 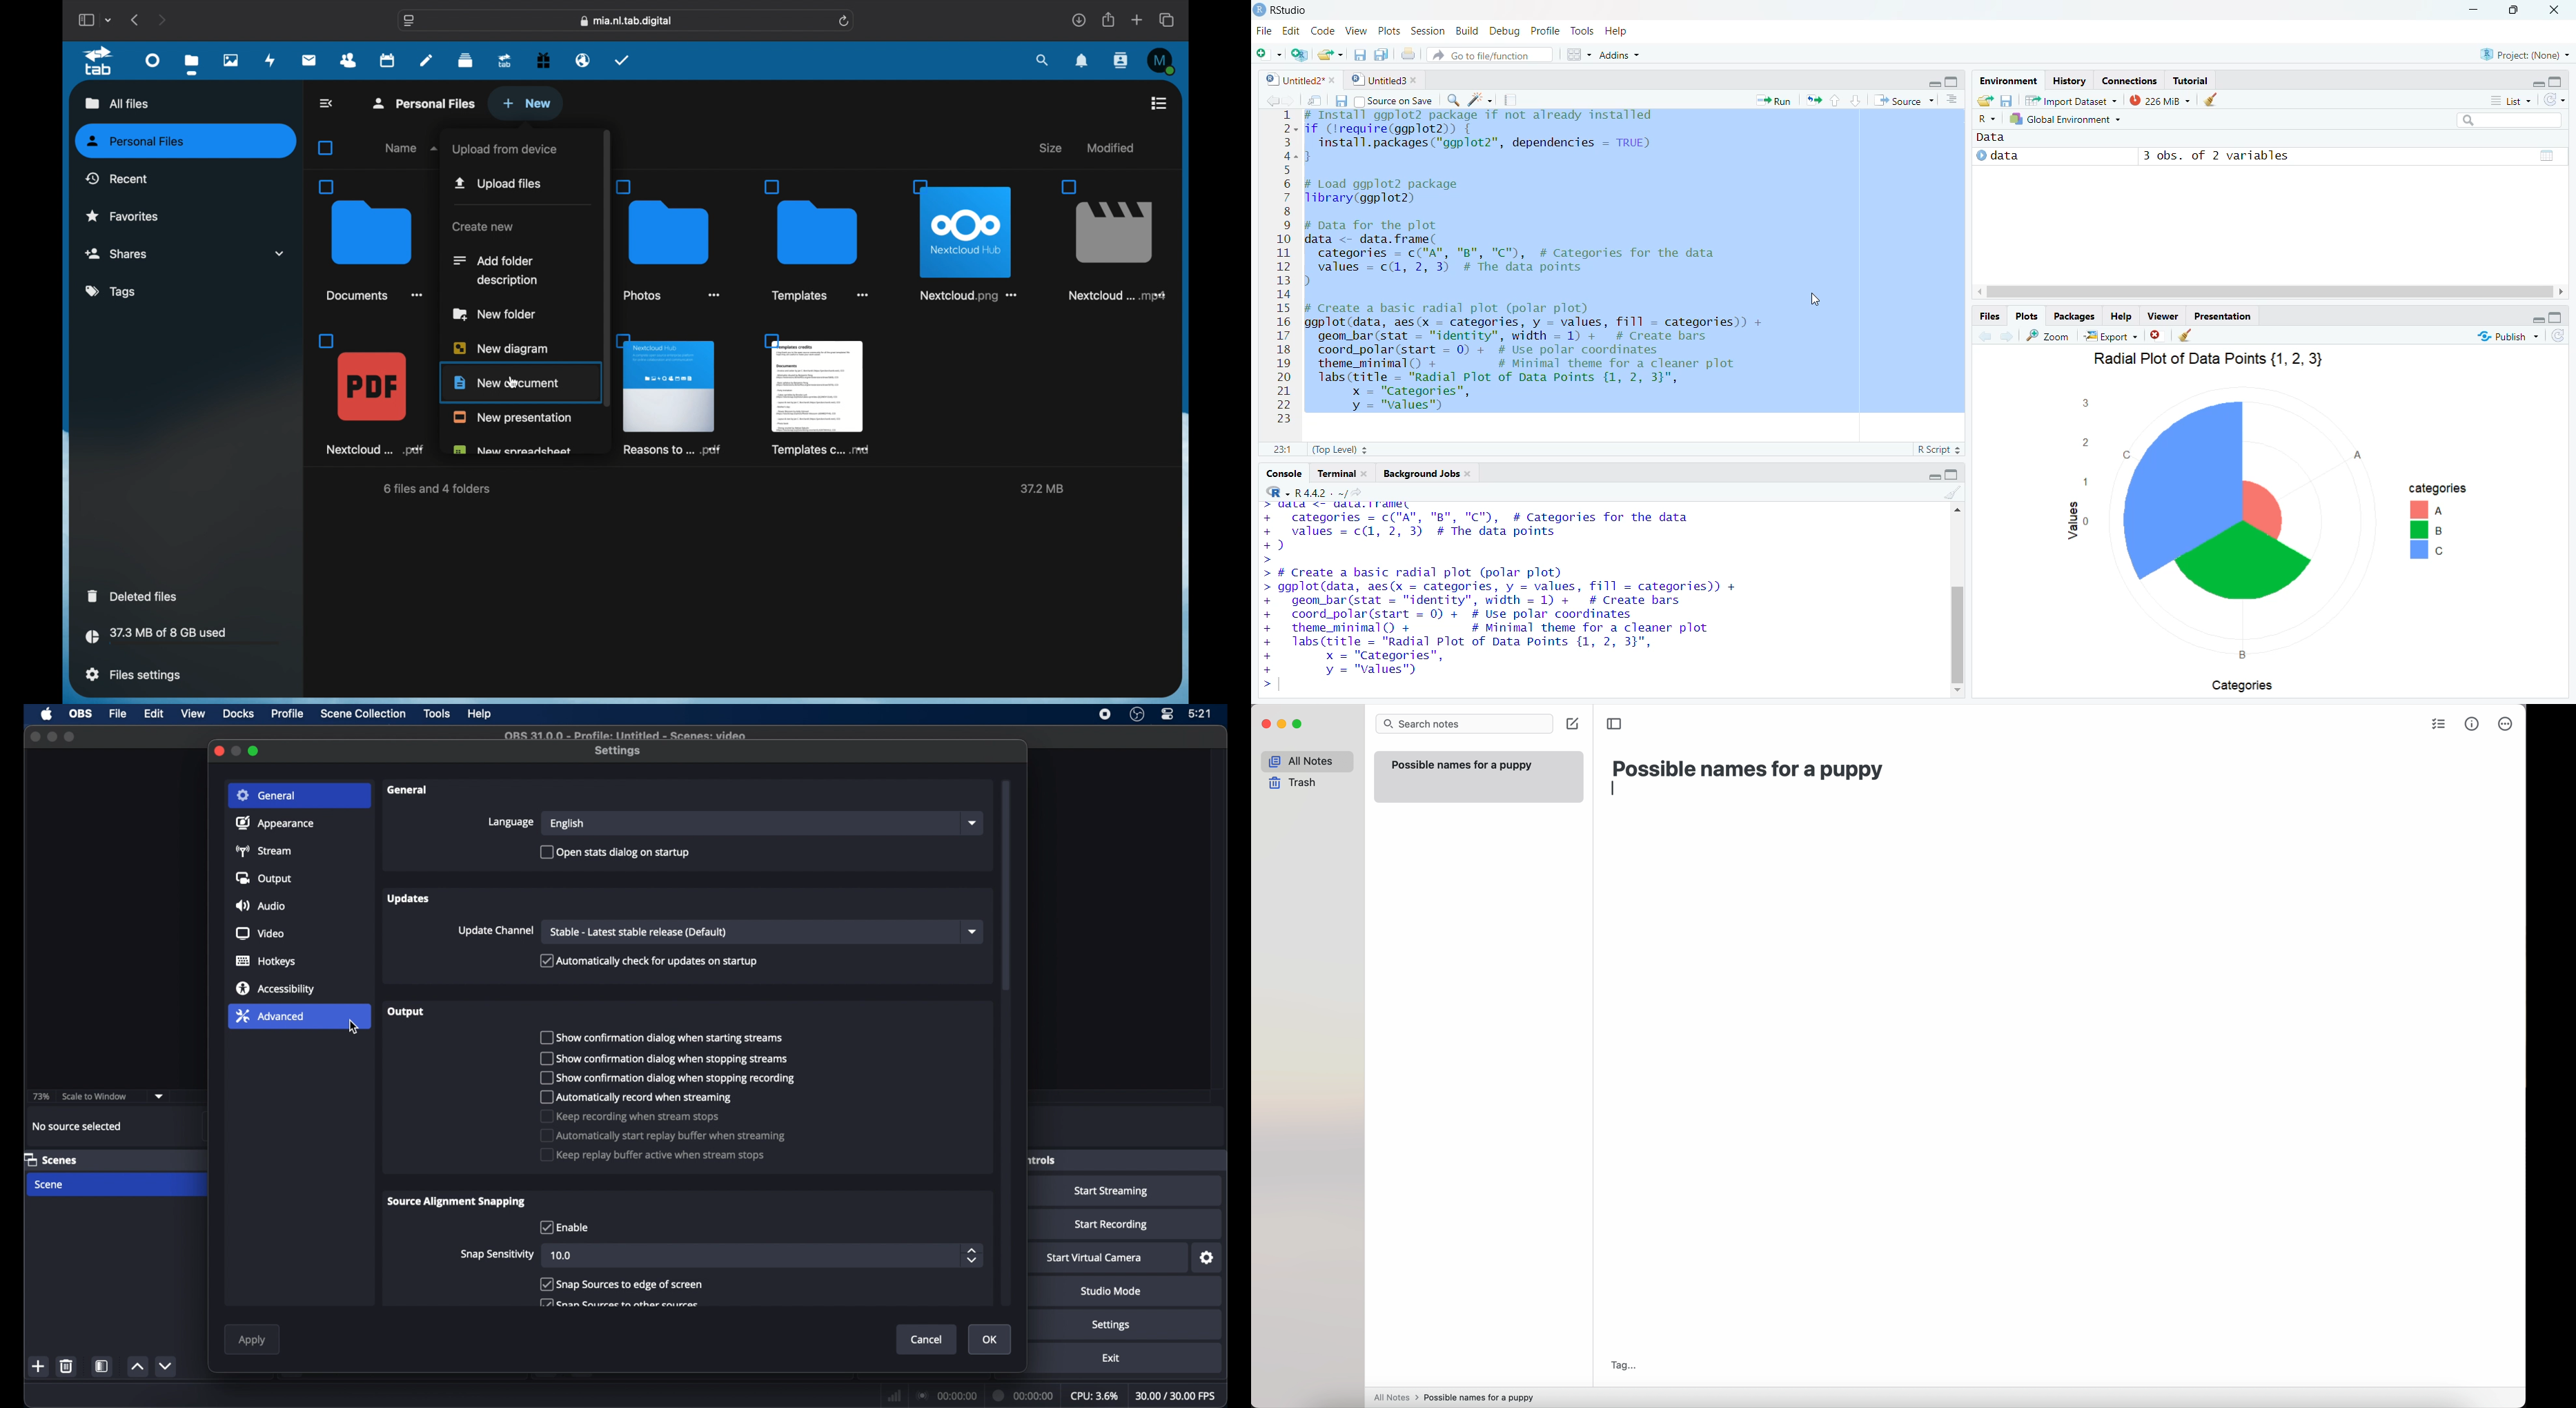 What do you see at coordinates (1504, 603) in the screenshot?
I see `Pr SIAR NT SEAL. § a

+ categories = c("A", "B", "C"), # Categories for the data

+ values = c(1, 2, 3) # The data points

+)

>

> # Create a basic radial plot (polar plot)

> ggplot(data, aes(x = categories, y = values, fill = categories)) +
+ geom_bar(stat = "identity", width = 1) + # Create bars

+ coord_polar(start = 0) + # Use polar coordinates

+ theme_minimal() + # Minimal theme for a cleaner plot
+ labs(title = "Radial Plot of Data Points {1, 2, 3}",

+ x = "Categories",

+ y = "values")

>|` at bounding box center [1504, 603].